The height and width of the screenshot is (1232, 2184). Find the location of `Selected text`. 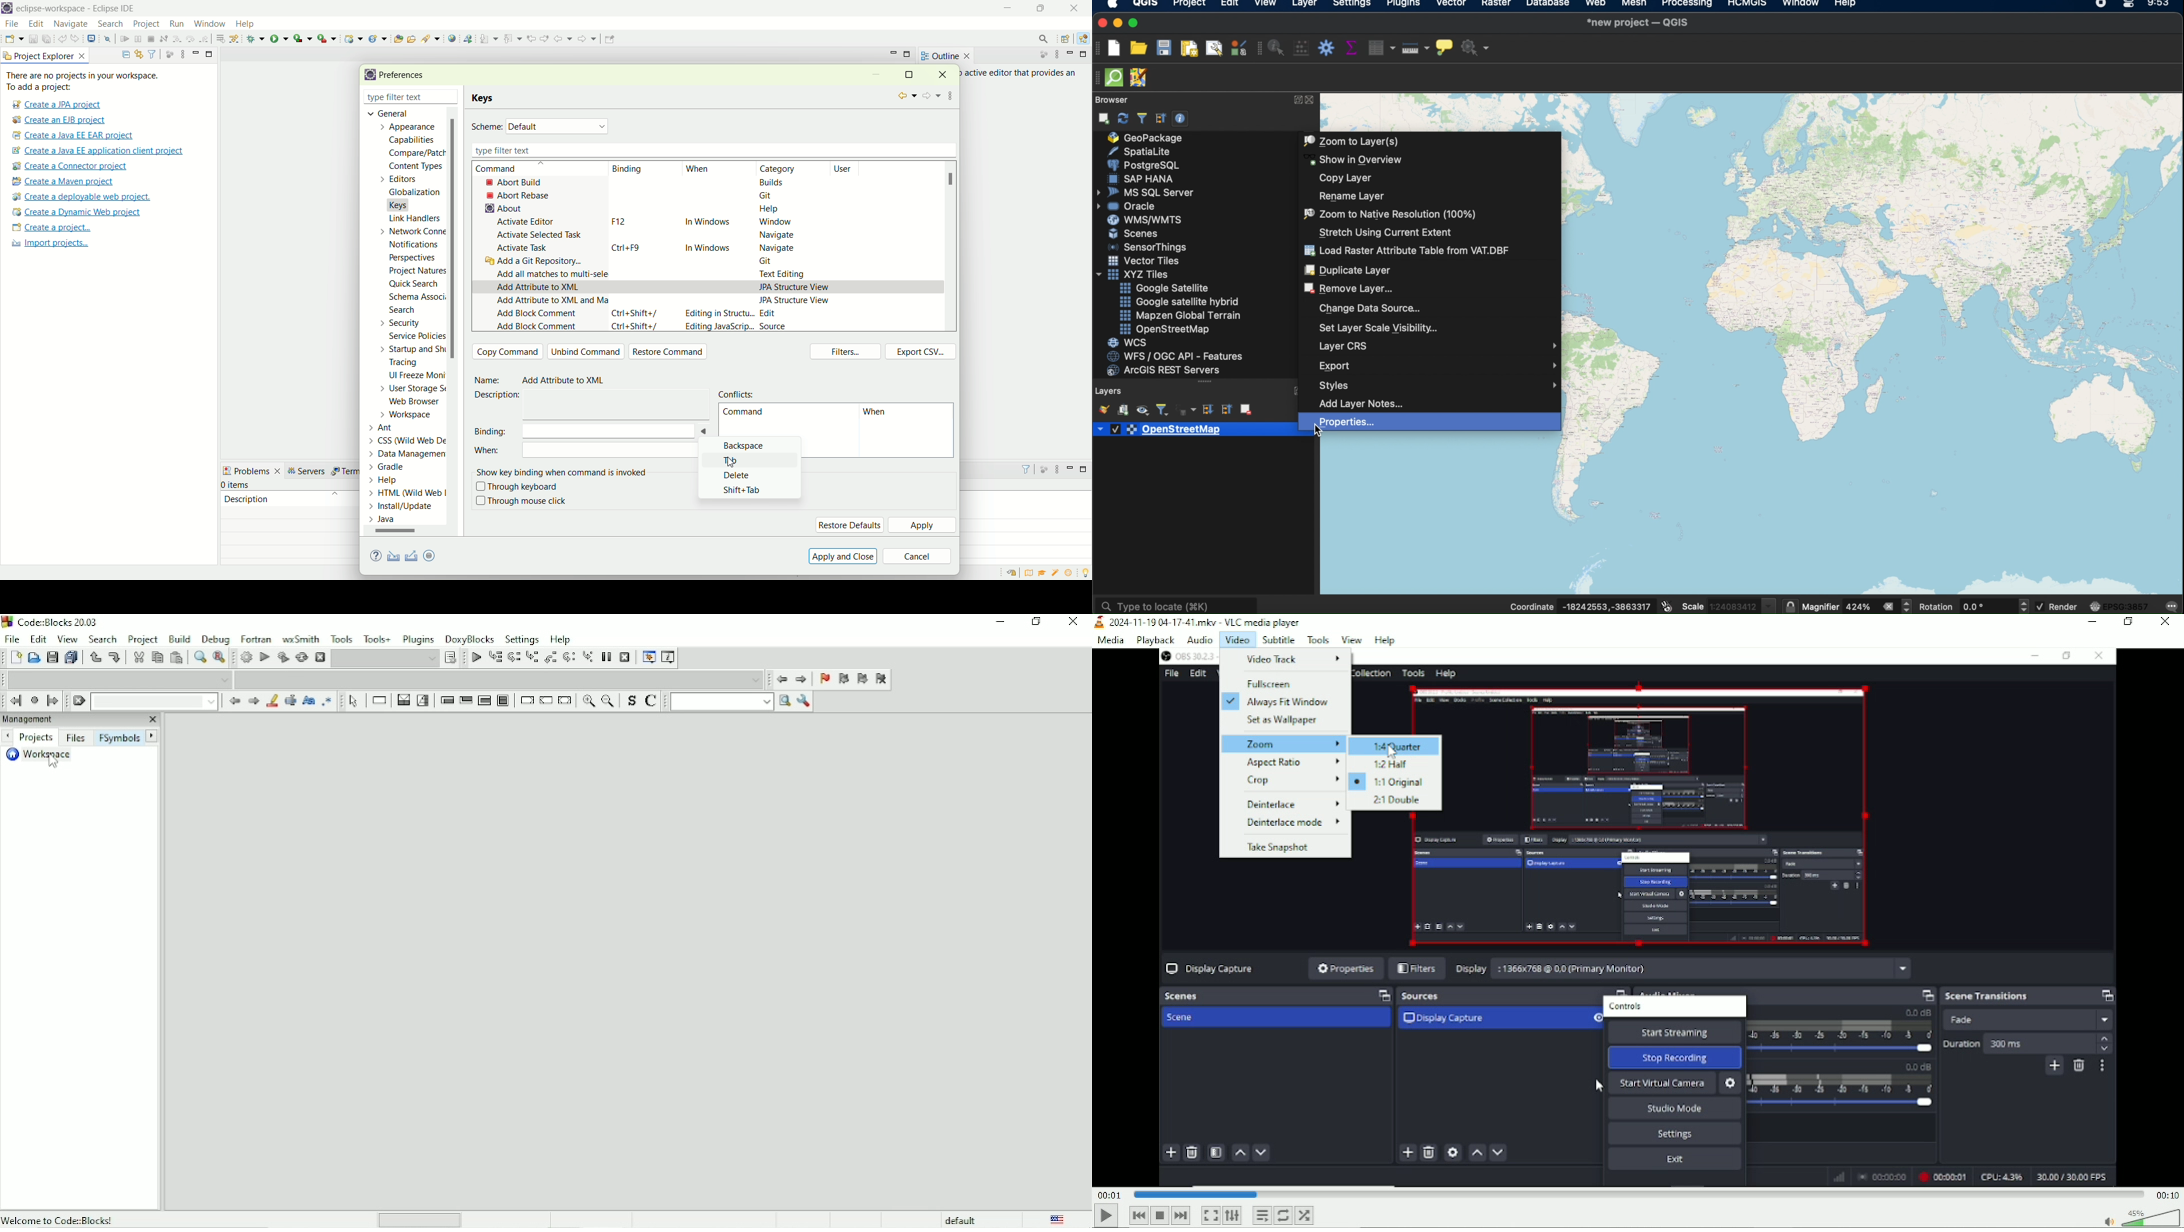

Selected text is located at coordinates (289, 701).